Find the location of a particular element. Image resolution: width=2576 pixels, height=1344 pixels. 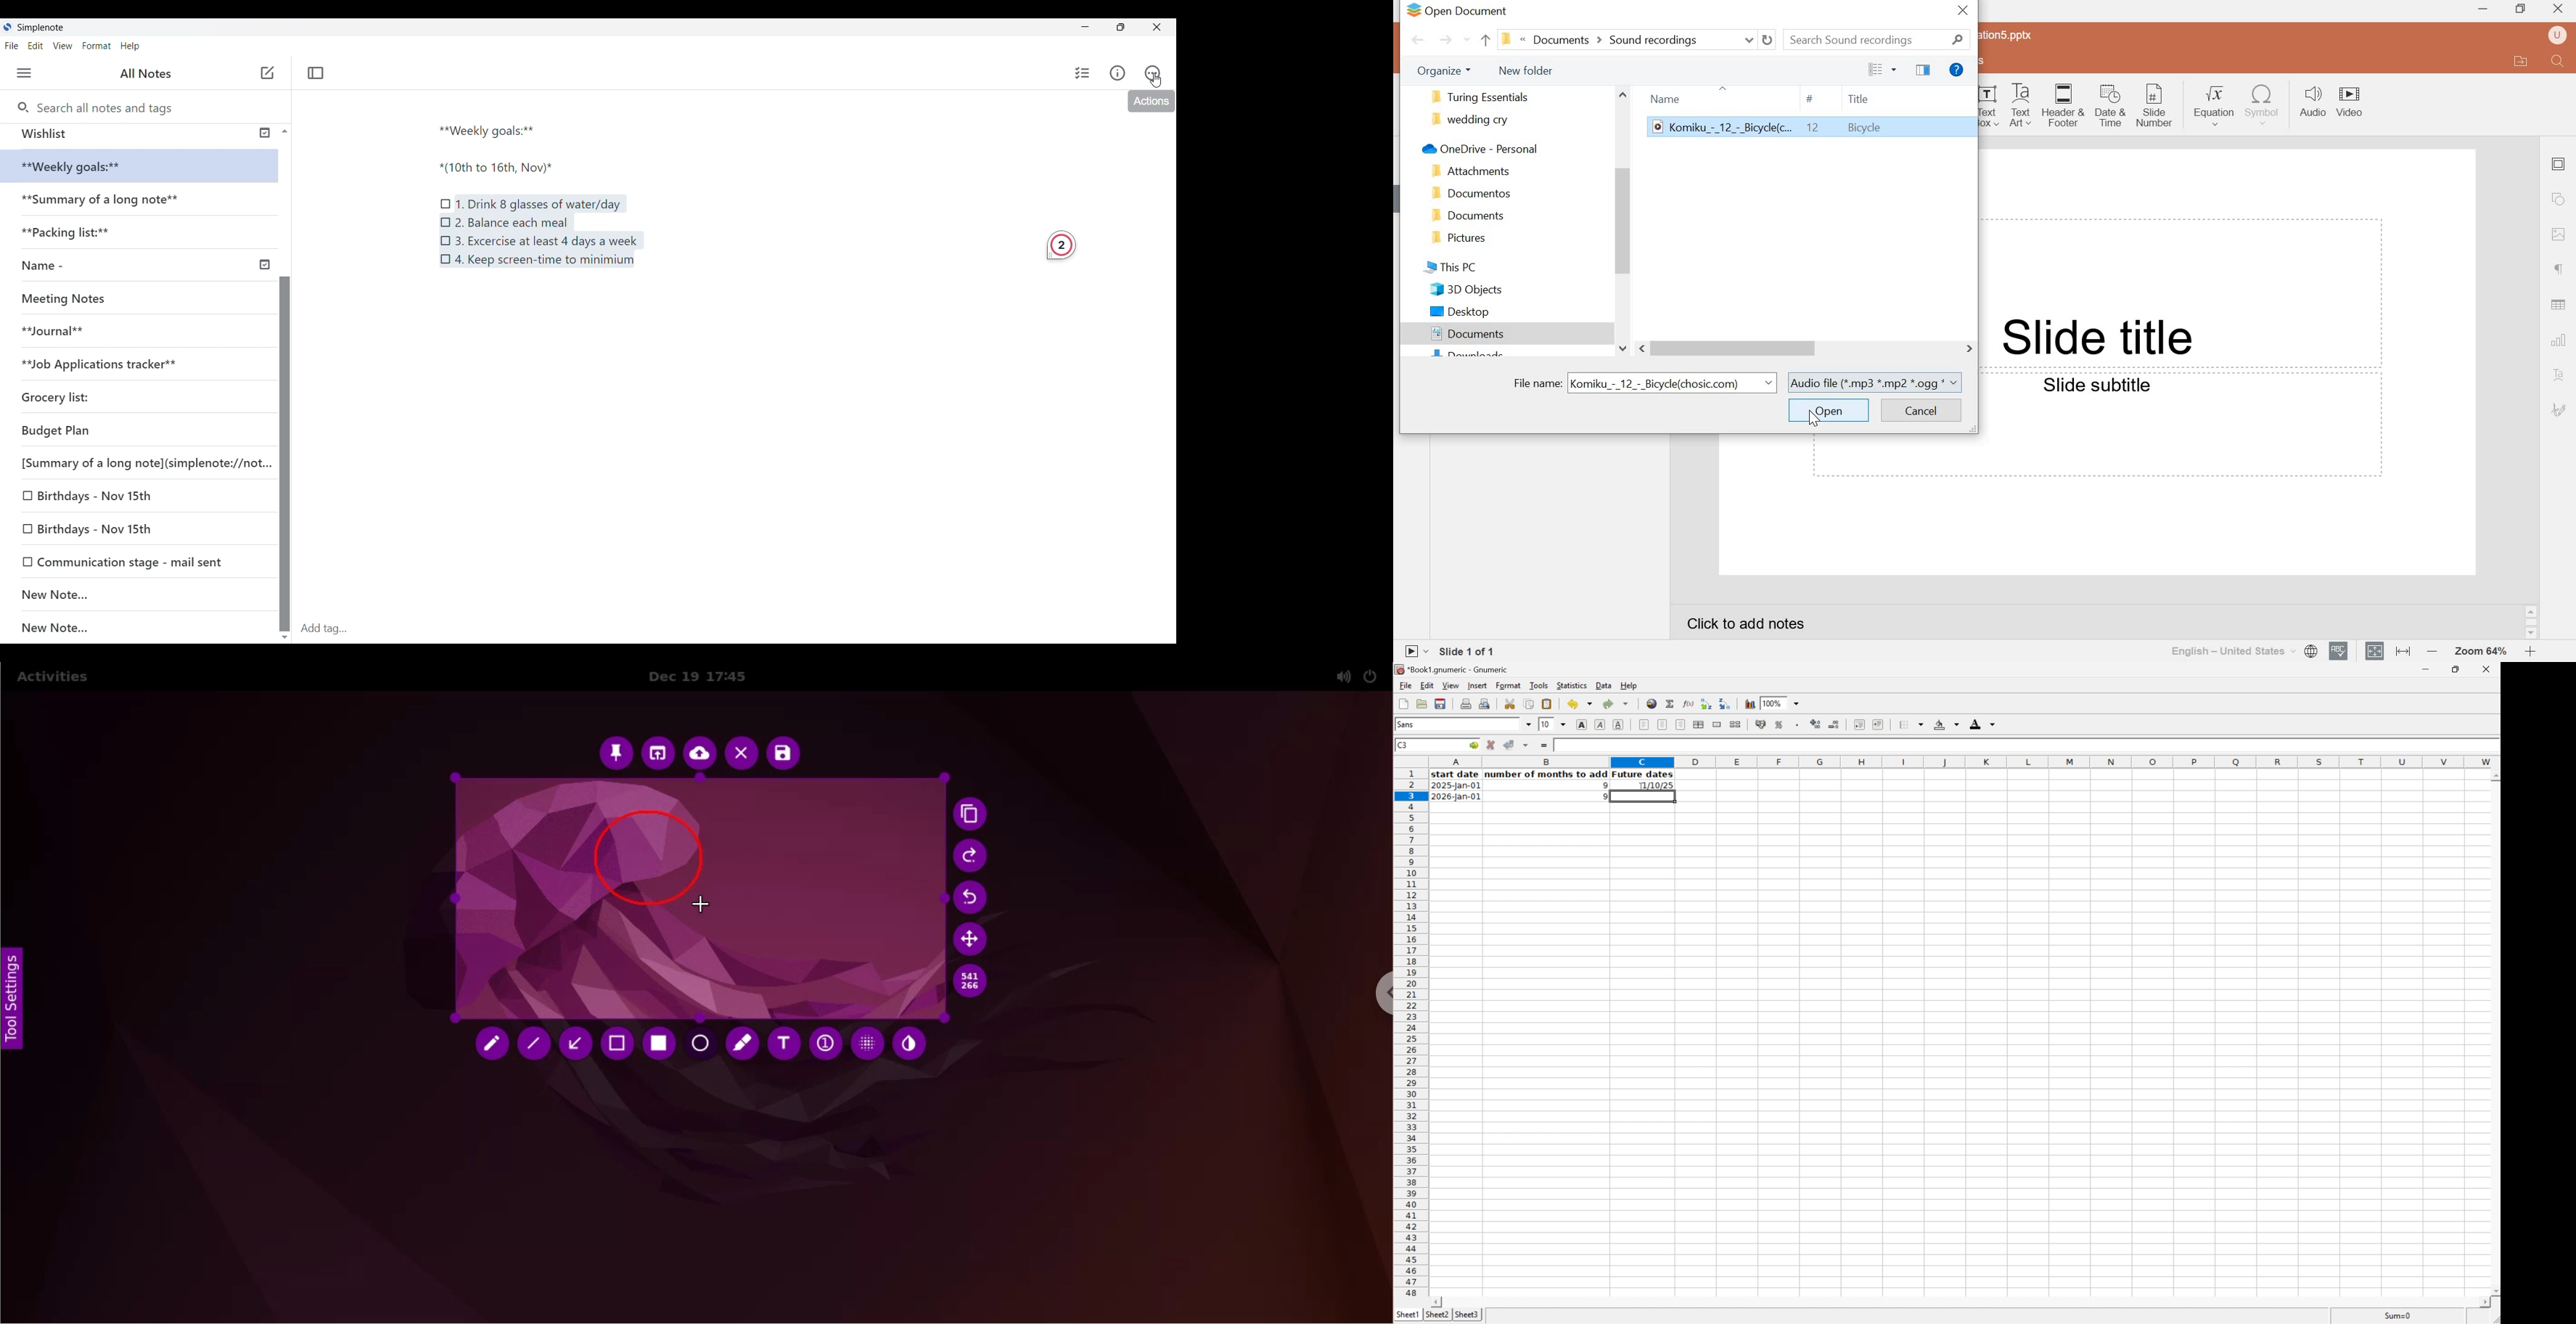

Tools is located at coordinates (1540, 685).